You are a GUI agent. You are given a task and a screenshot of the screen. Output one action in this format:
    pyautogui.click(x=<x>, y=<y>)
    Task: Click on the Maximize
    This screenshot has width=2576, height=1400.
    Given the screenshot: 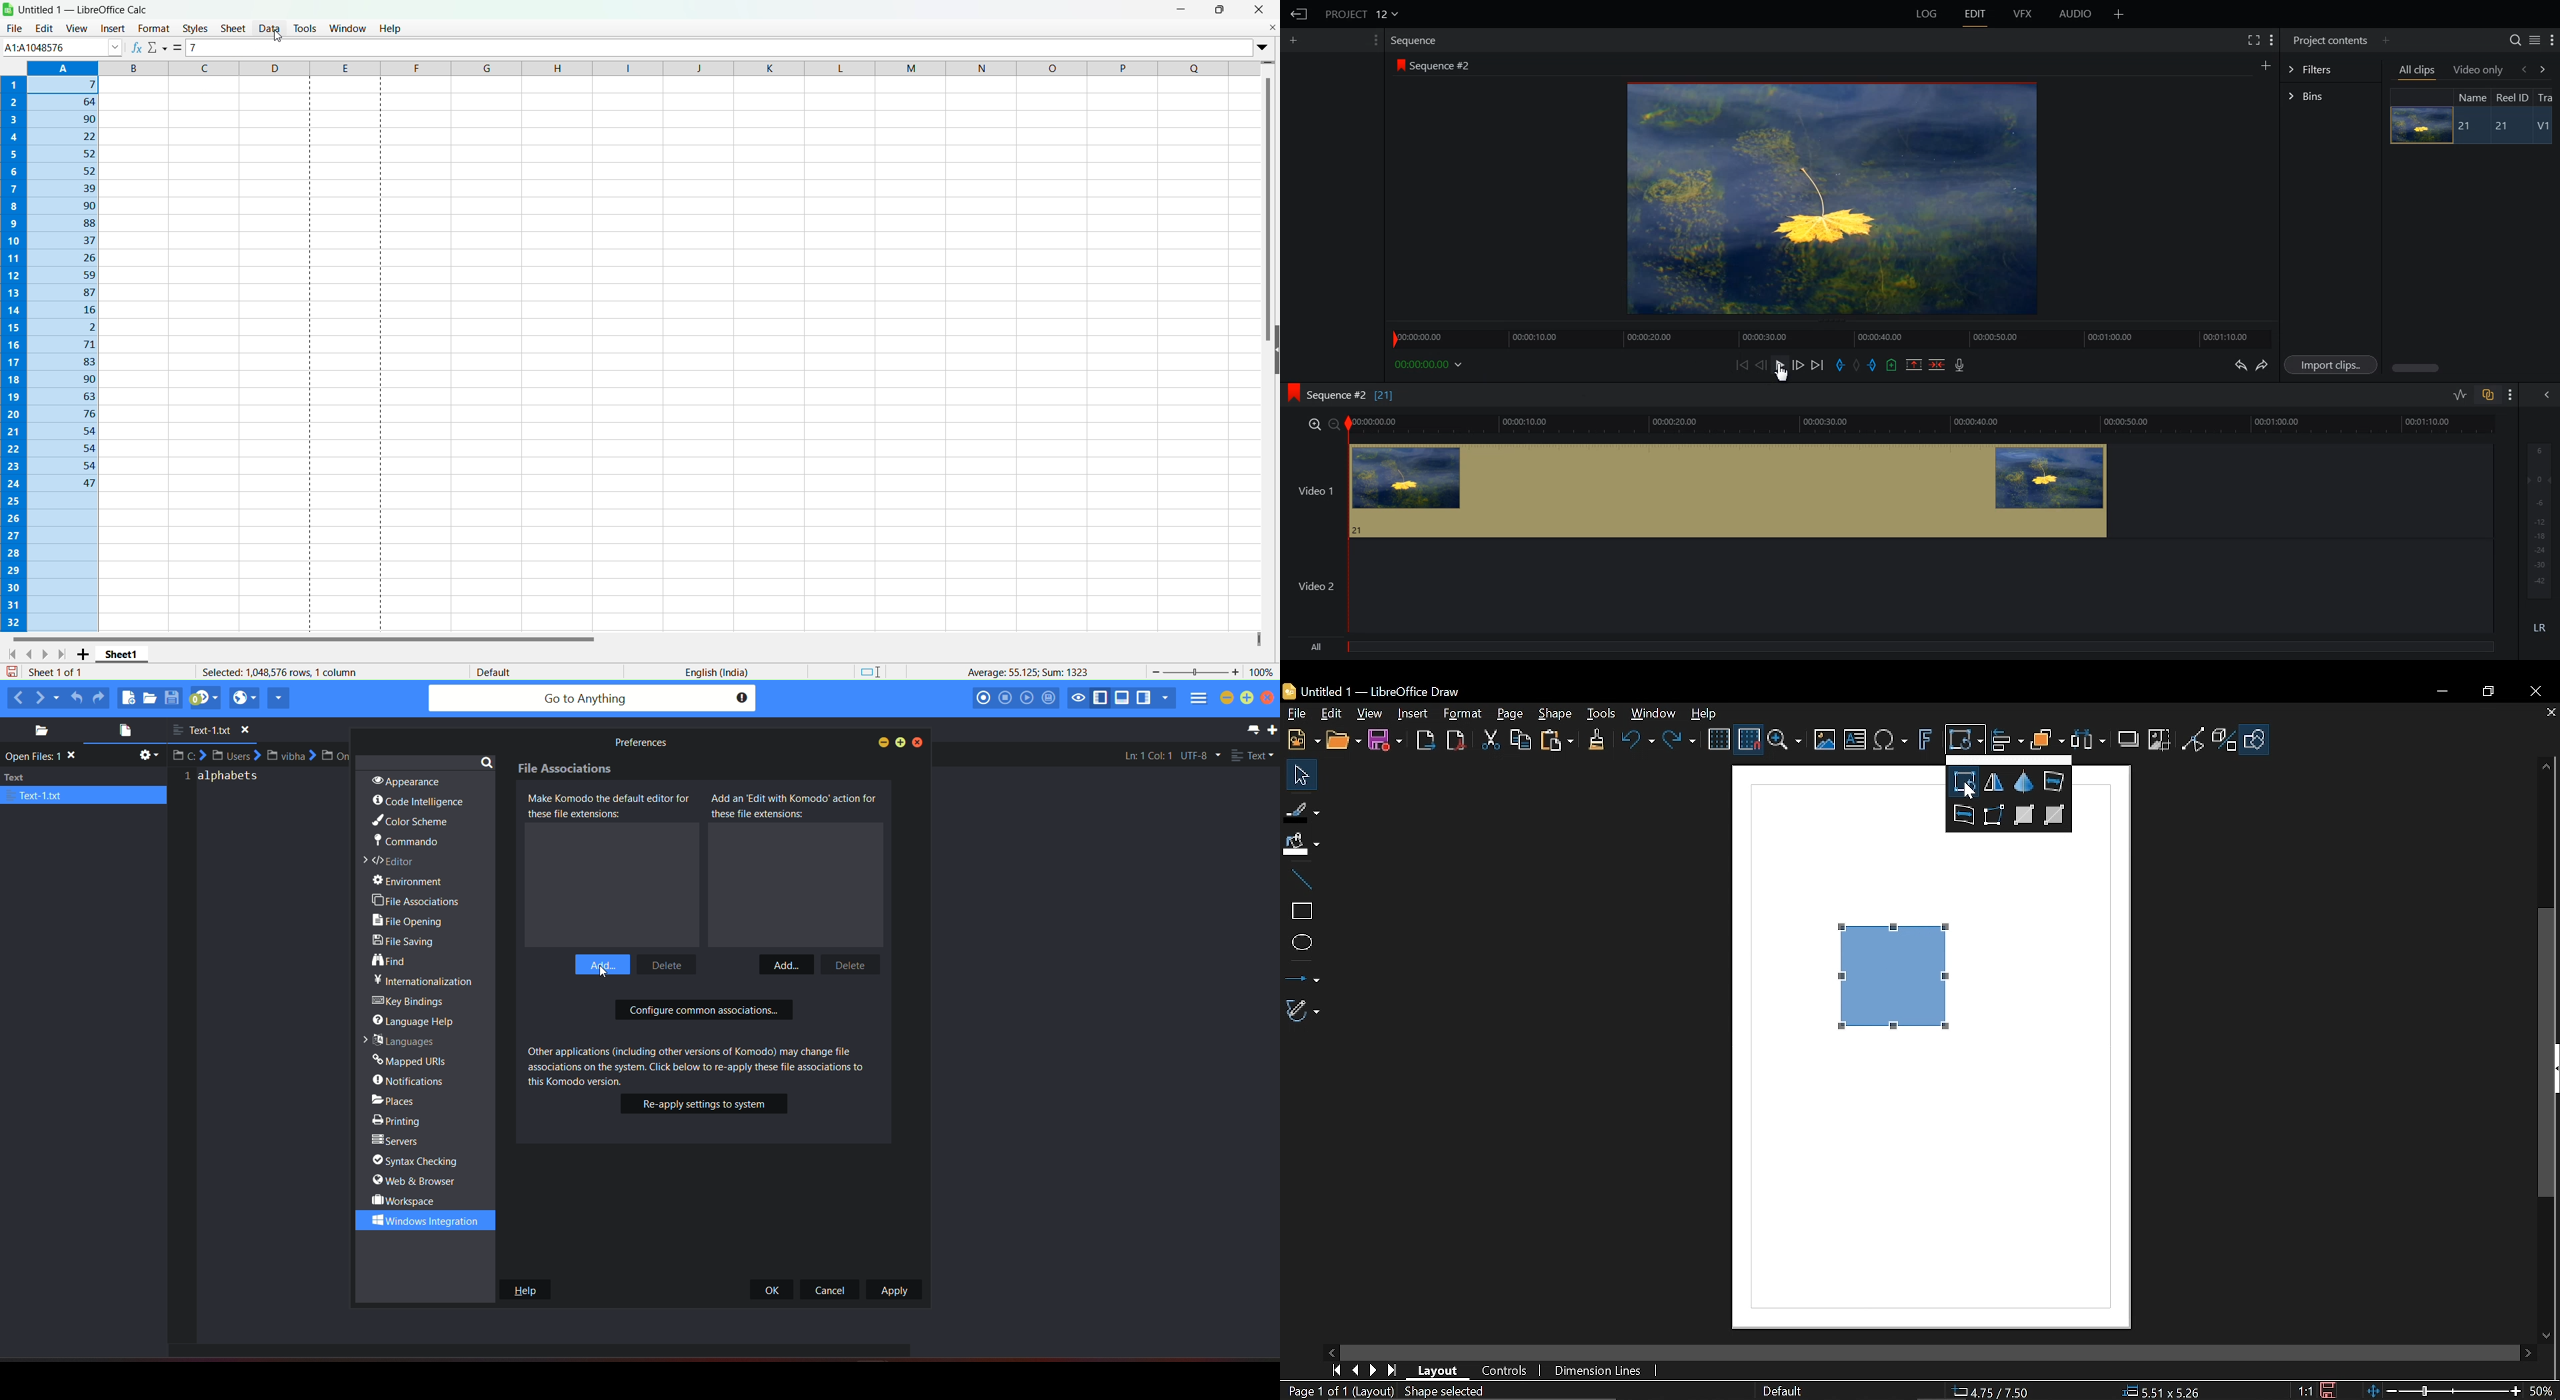 What is the action you would take?
    pyautogui.click(x=1221, y=9)
    